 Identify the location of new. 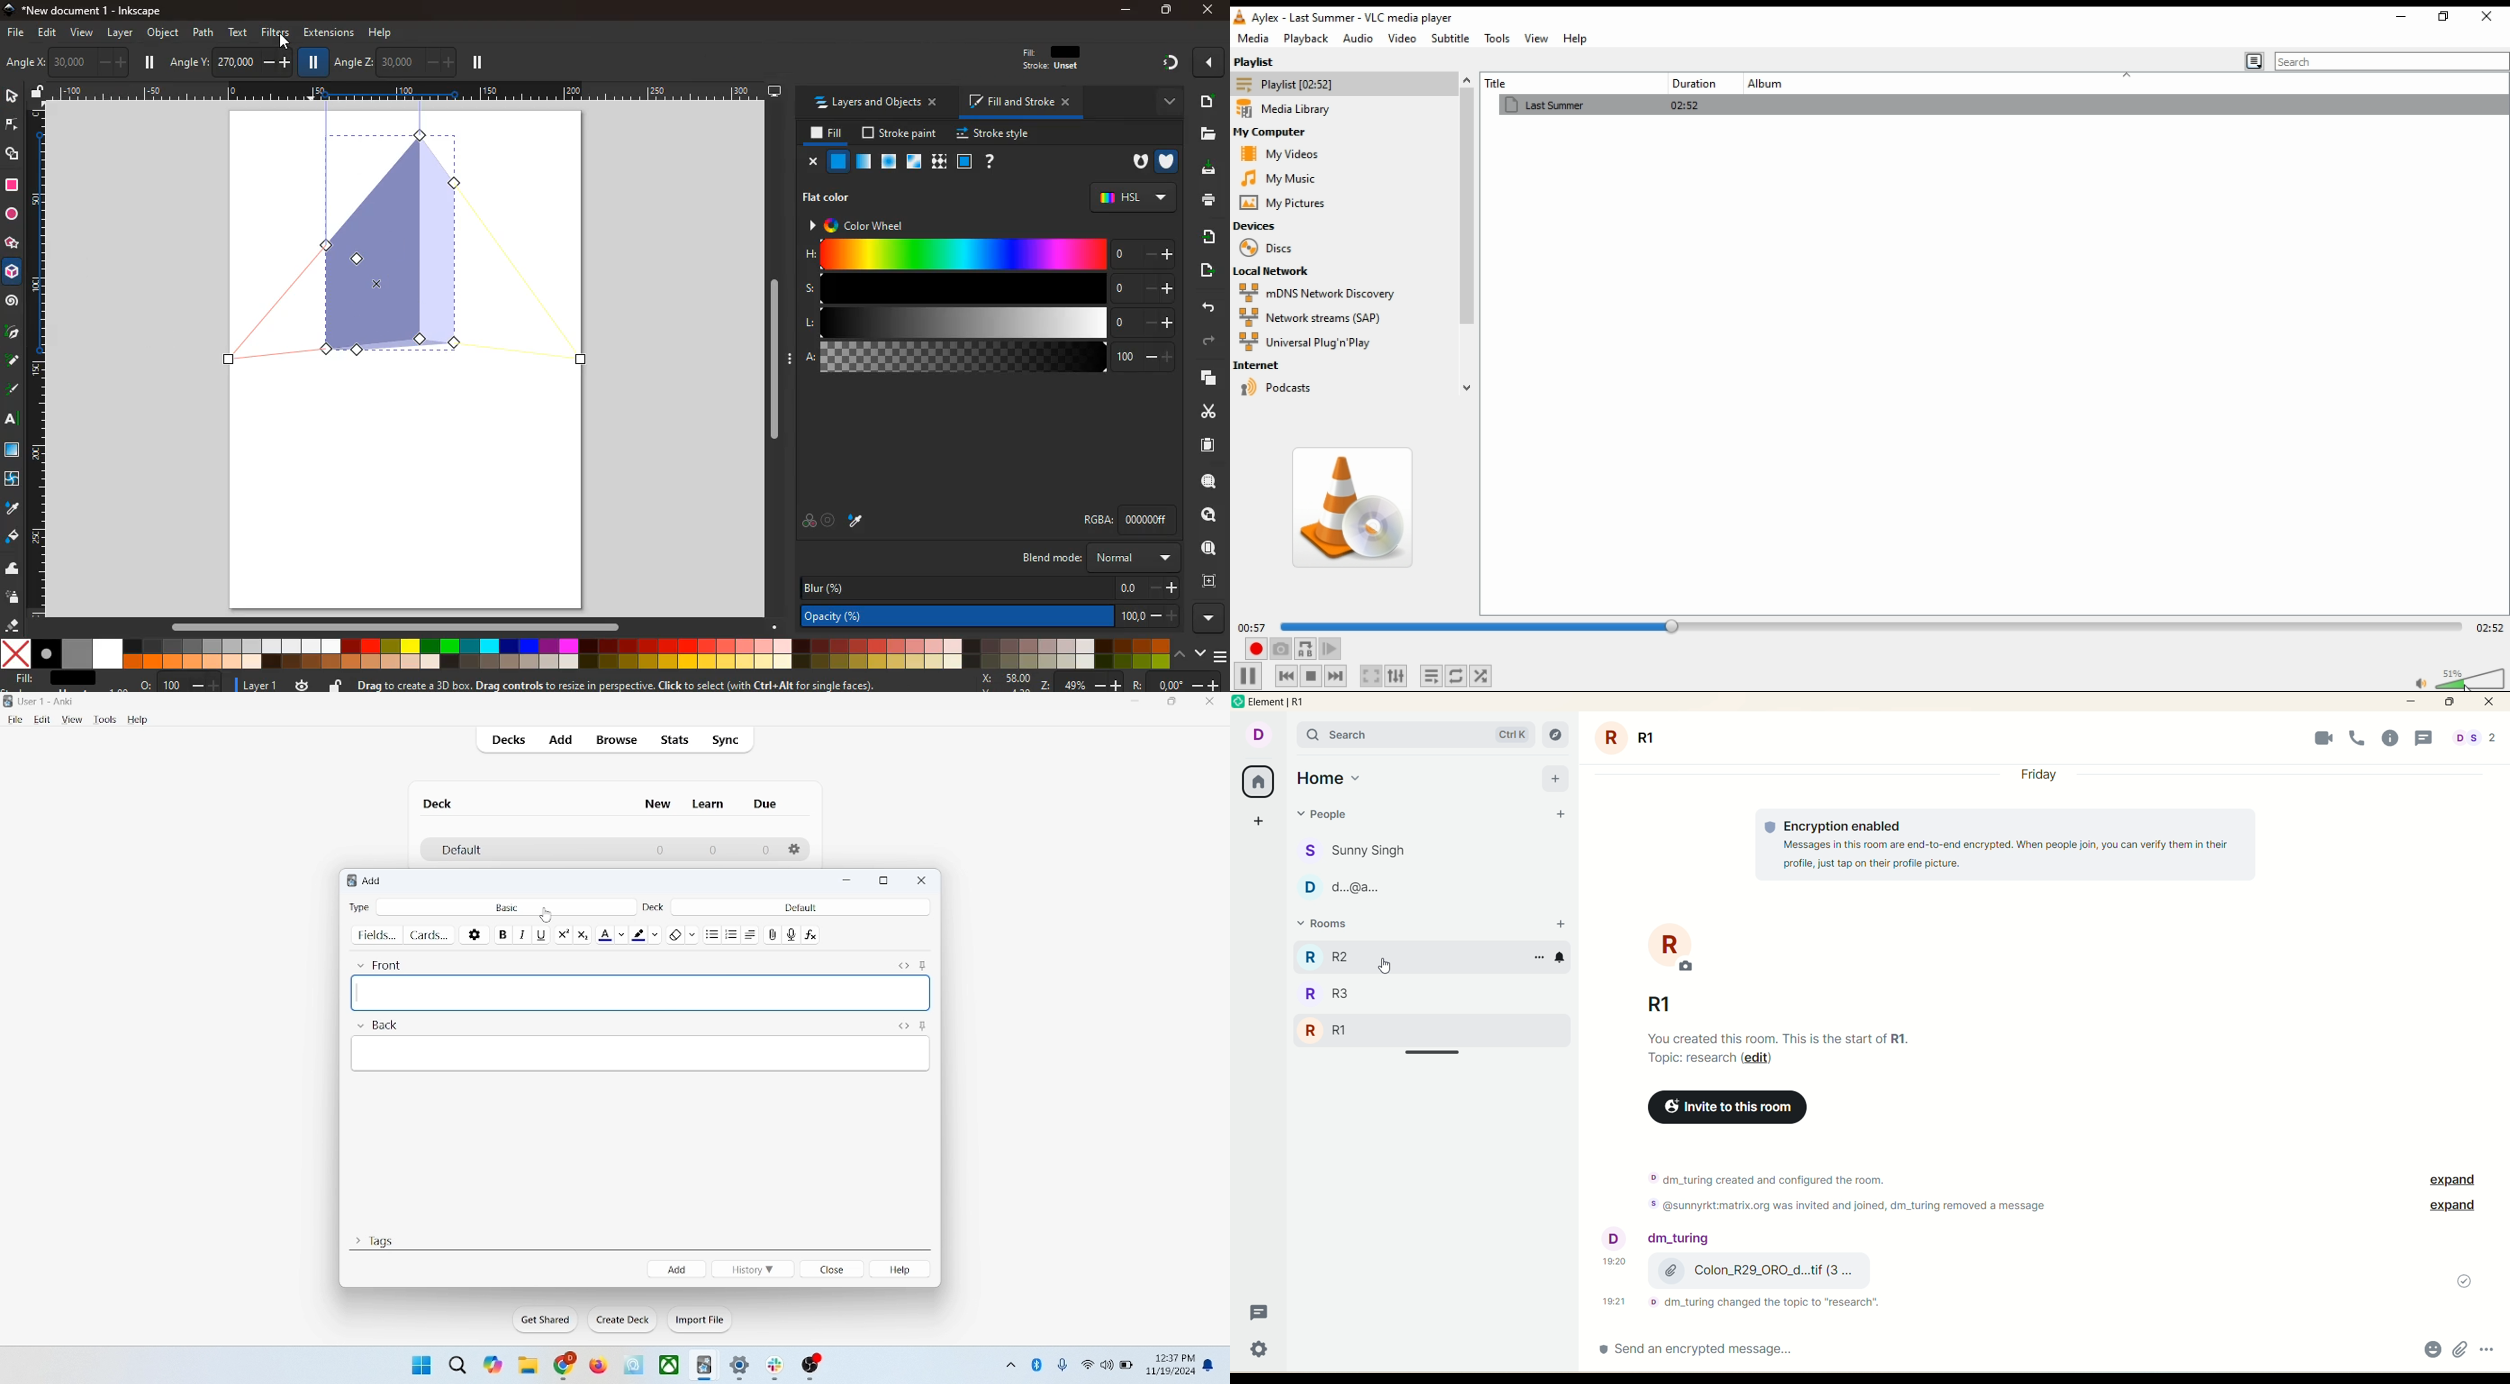
(1207, 101).